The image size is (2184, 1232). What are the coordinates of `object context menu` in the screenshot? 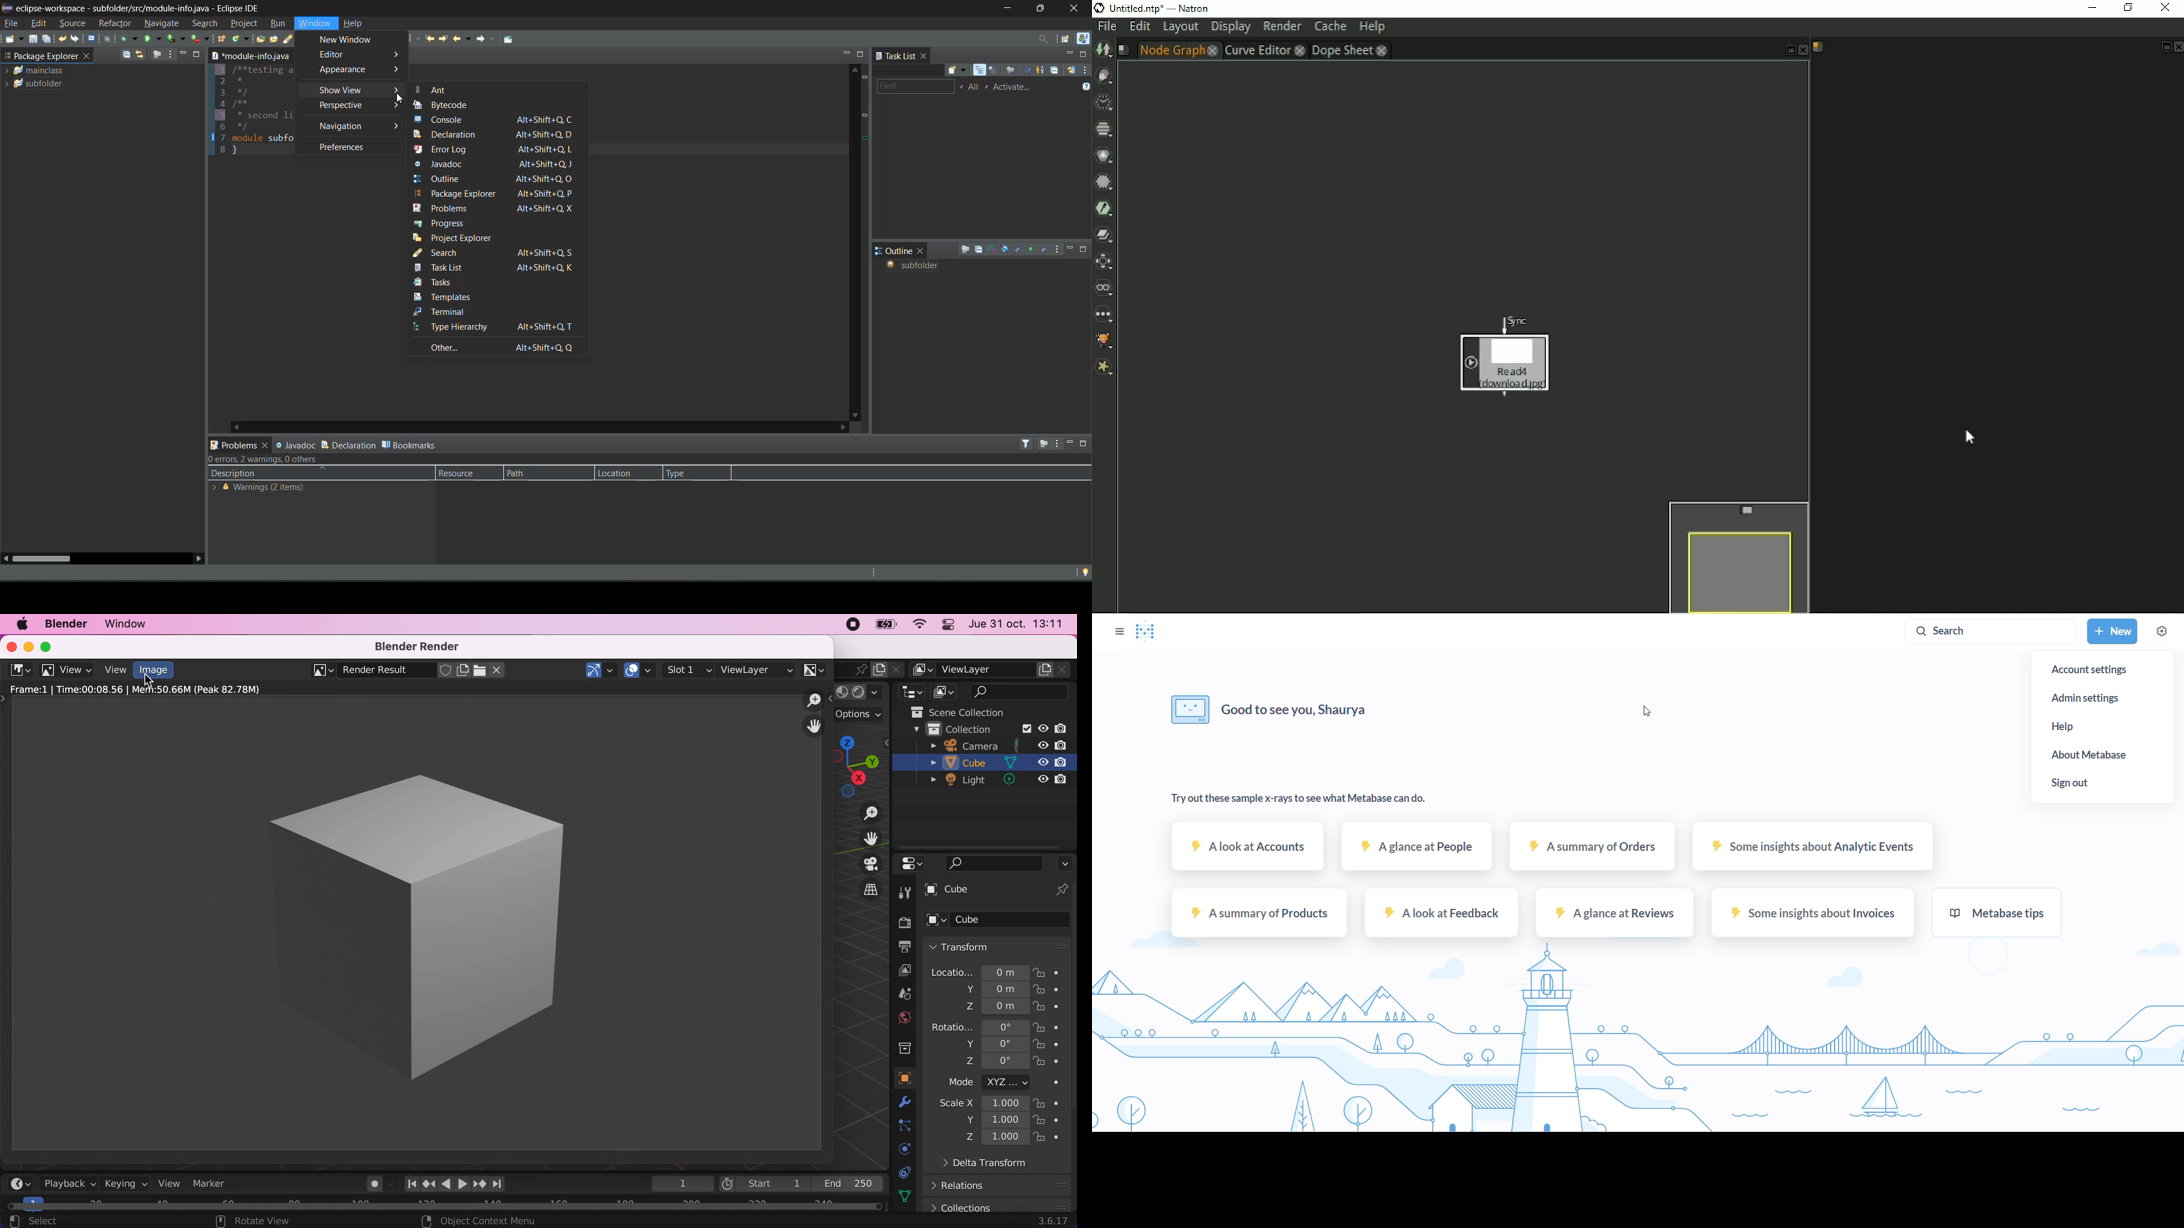 It's located at (481, 1221).